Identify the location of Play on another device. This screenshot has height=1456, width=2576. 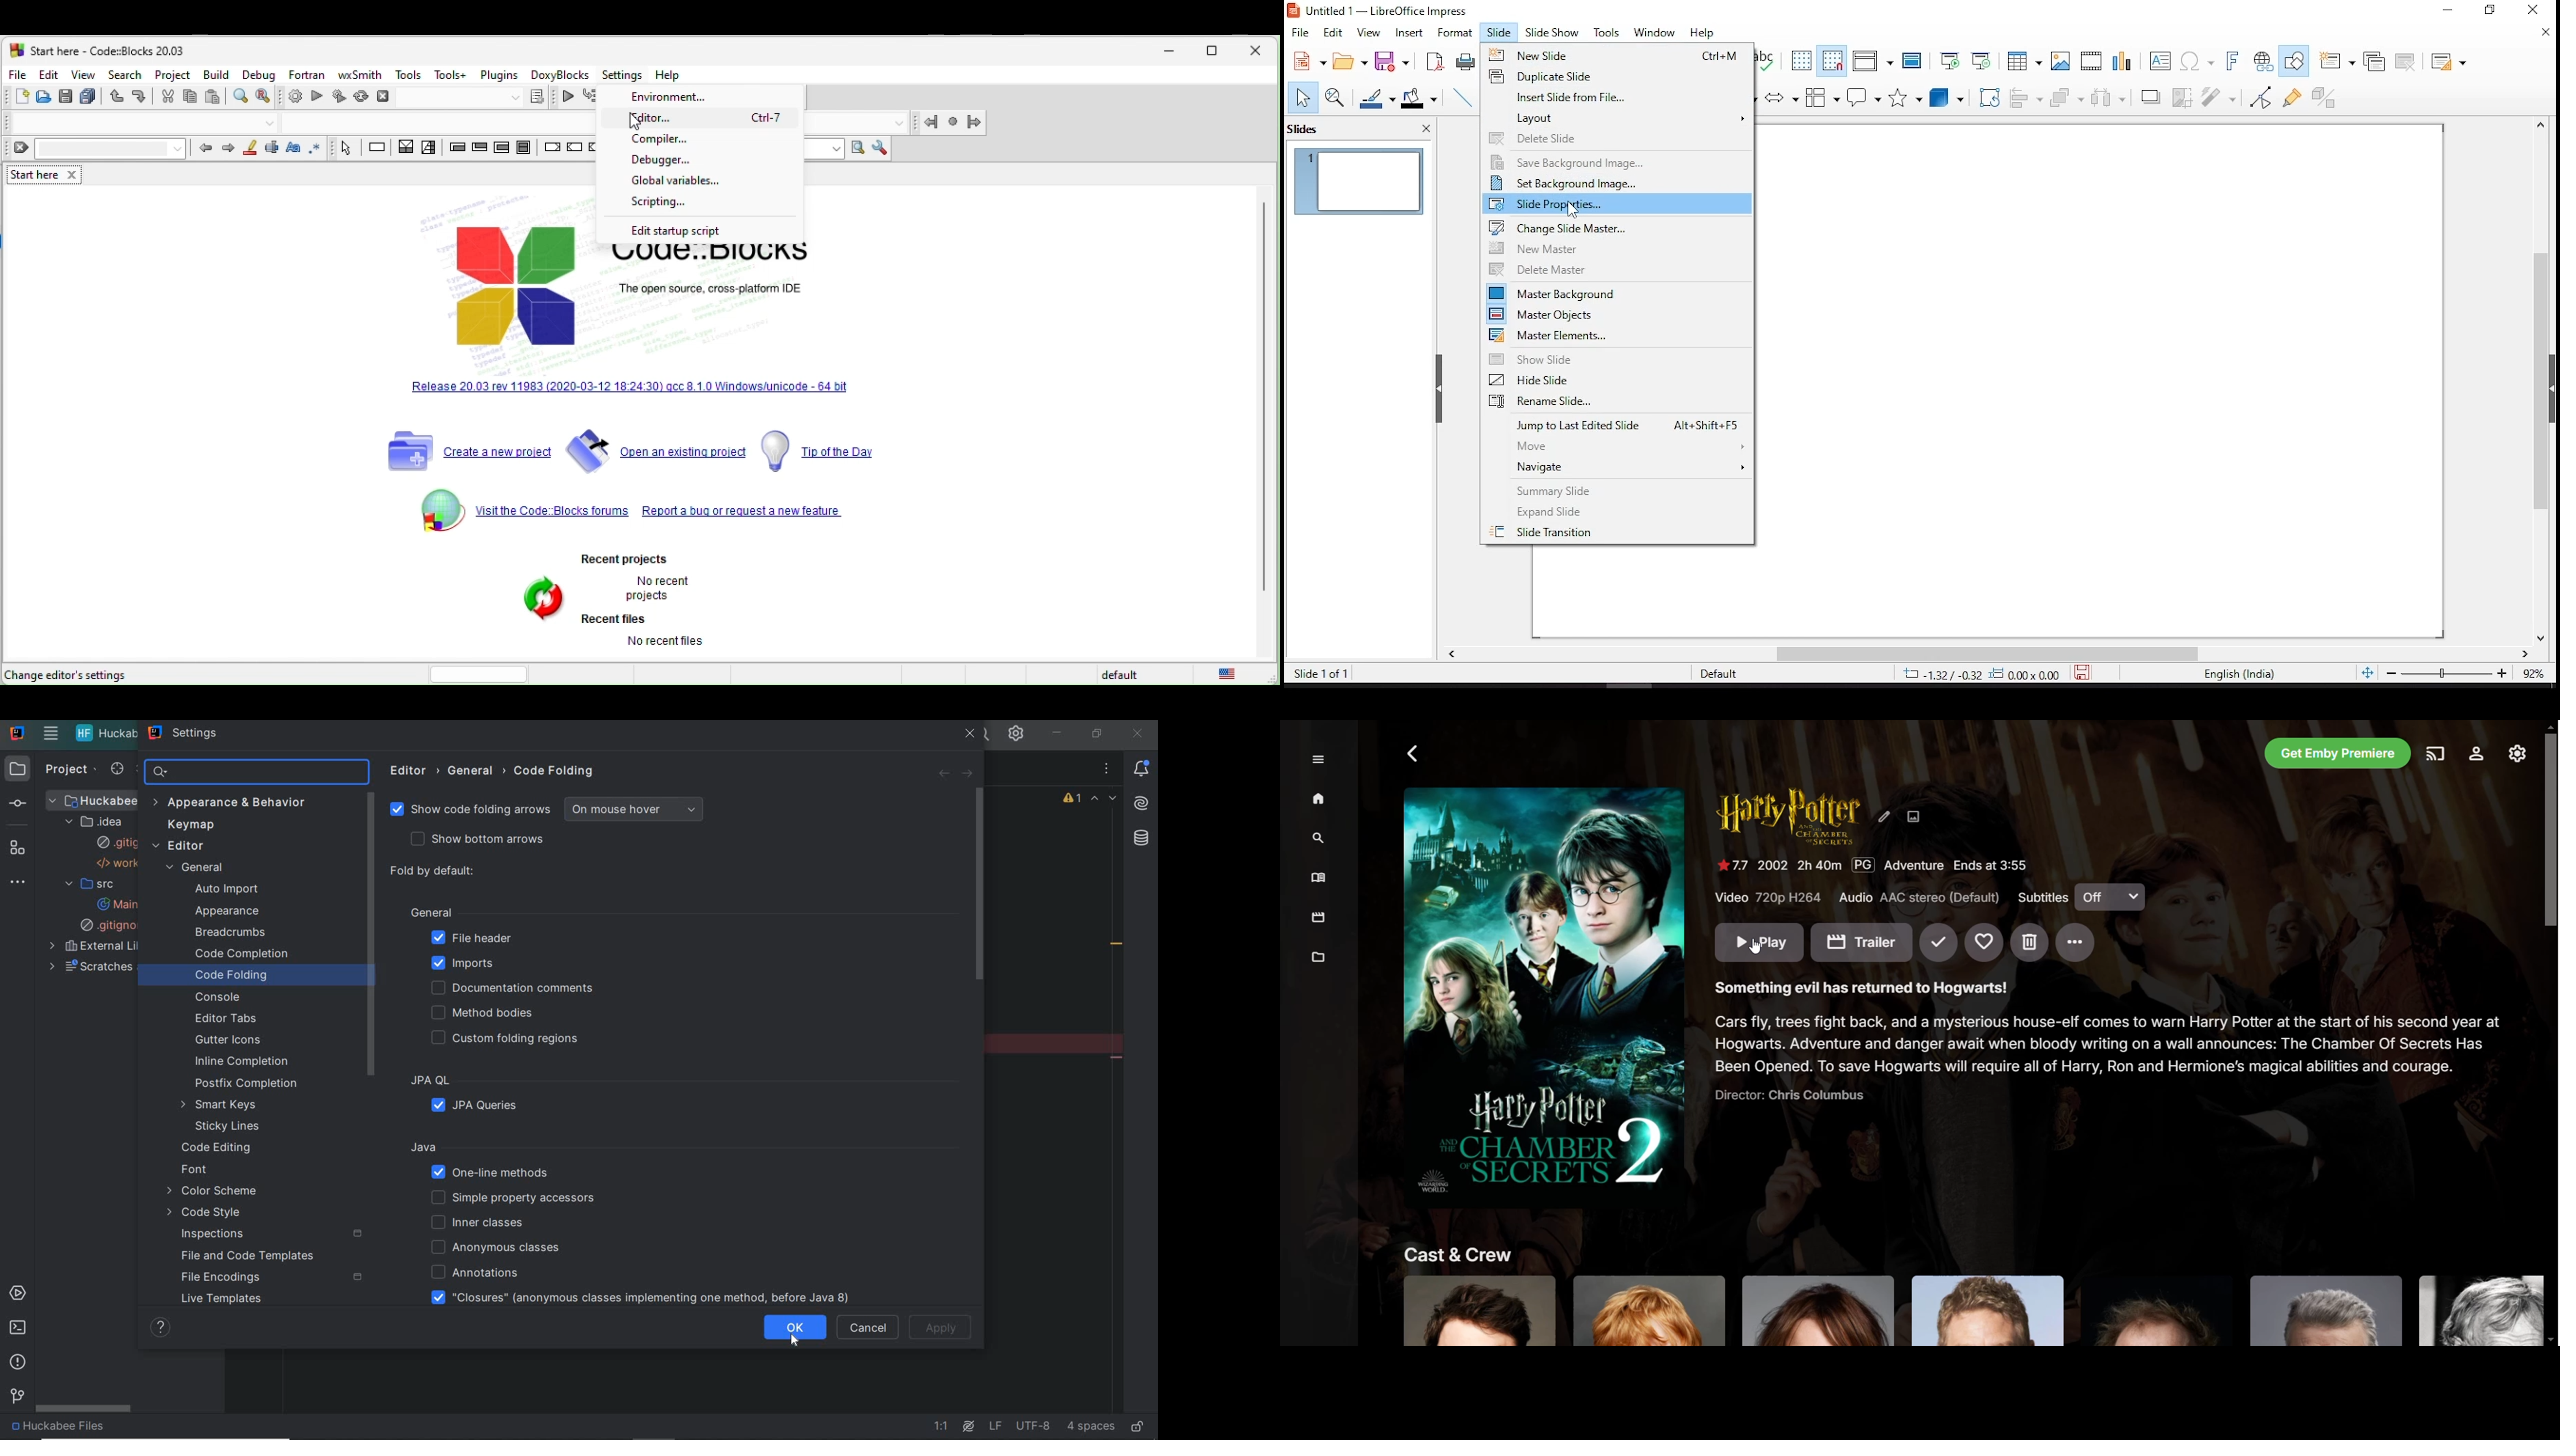
(2436, 754).